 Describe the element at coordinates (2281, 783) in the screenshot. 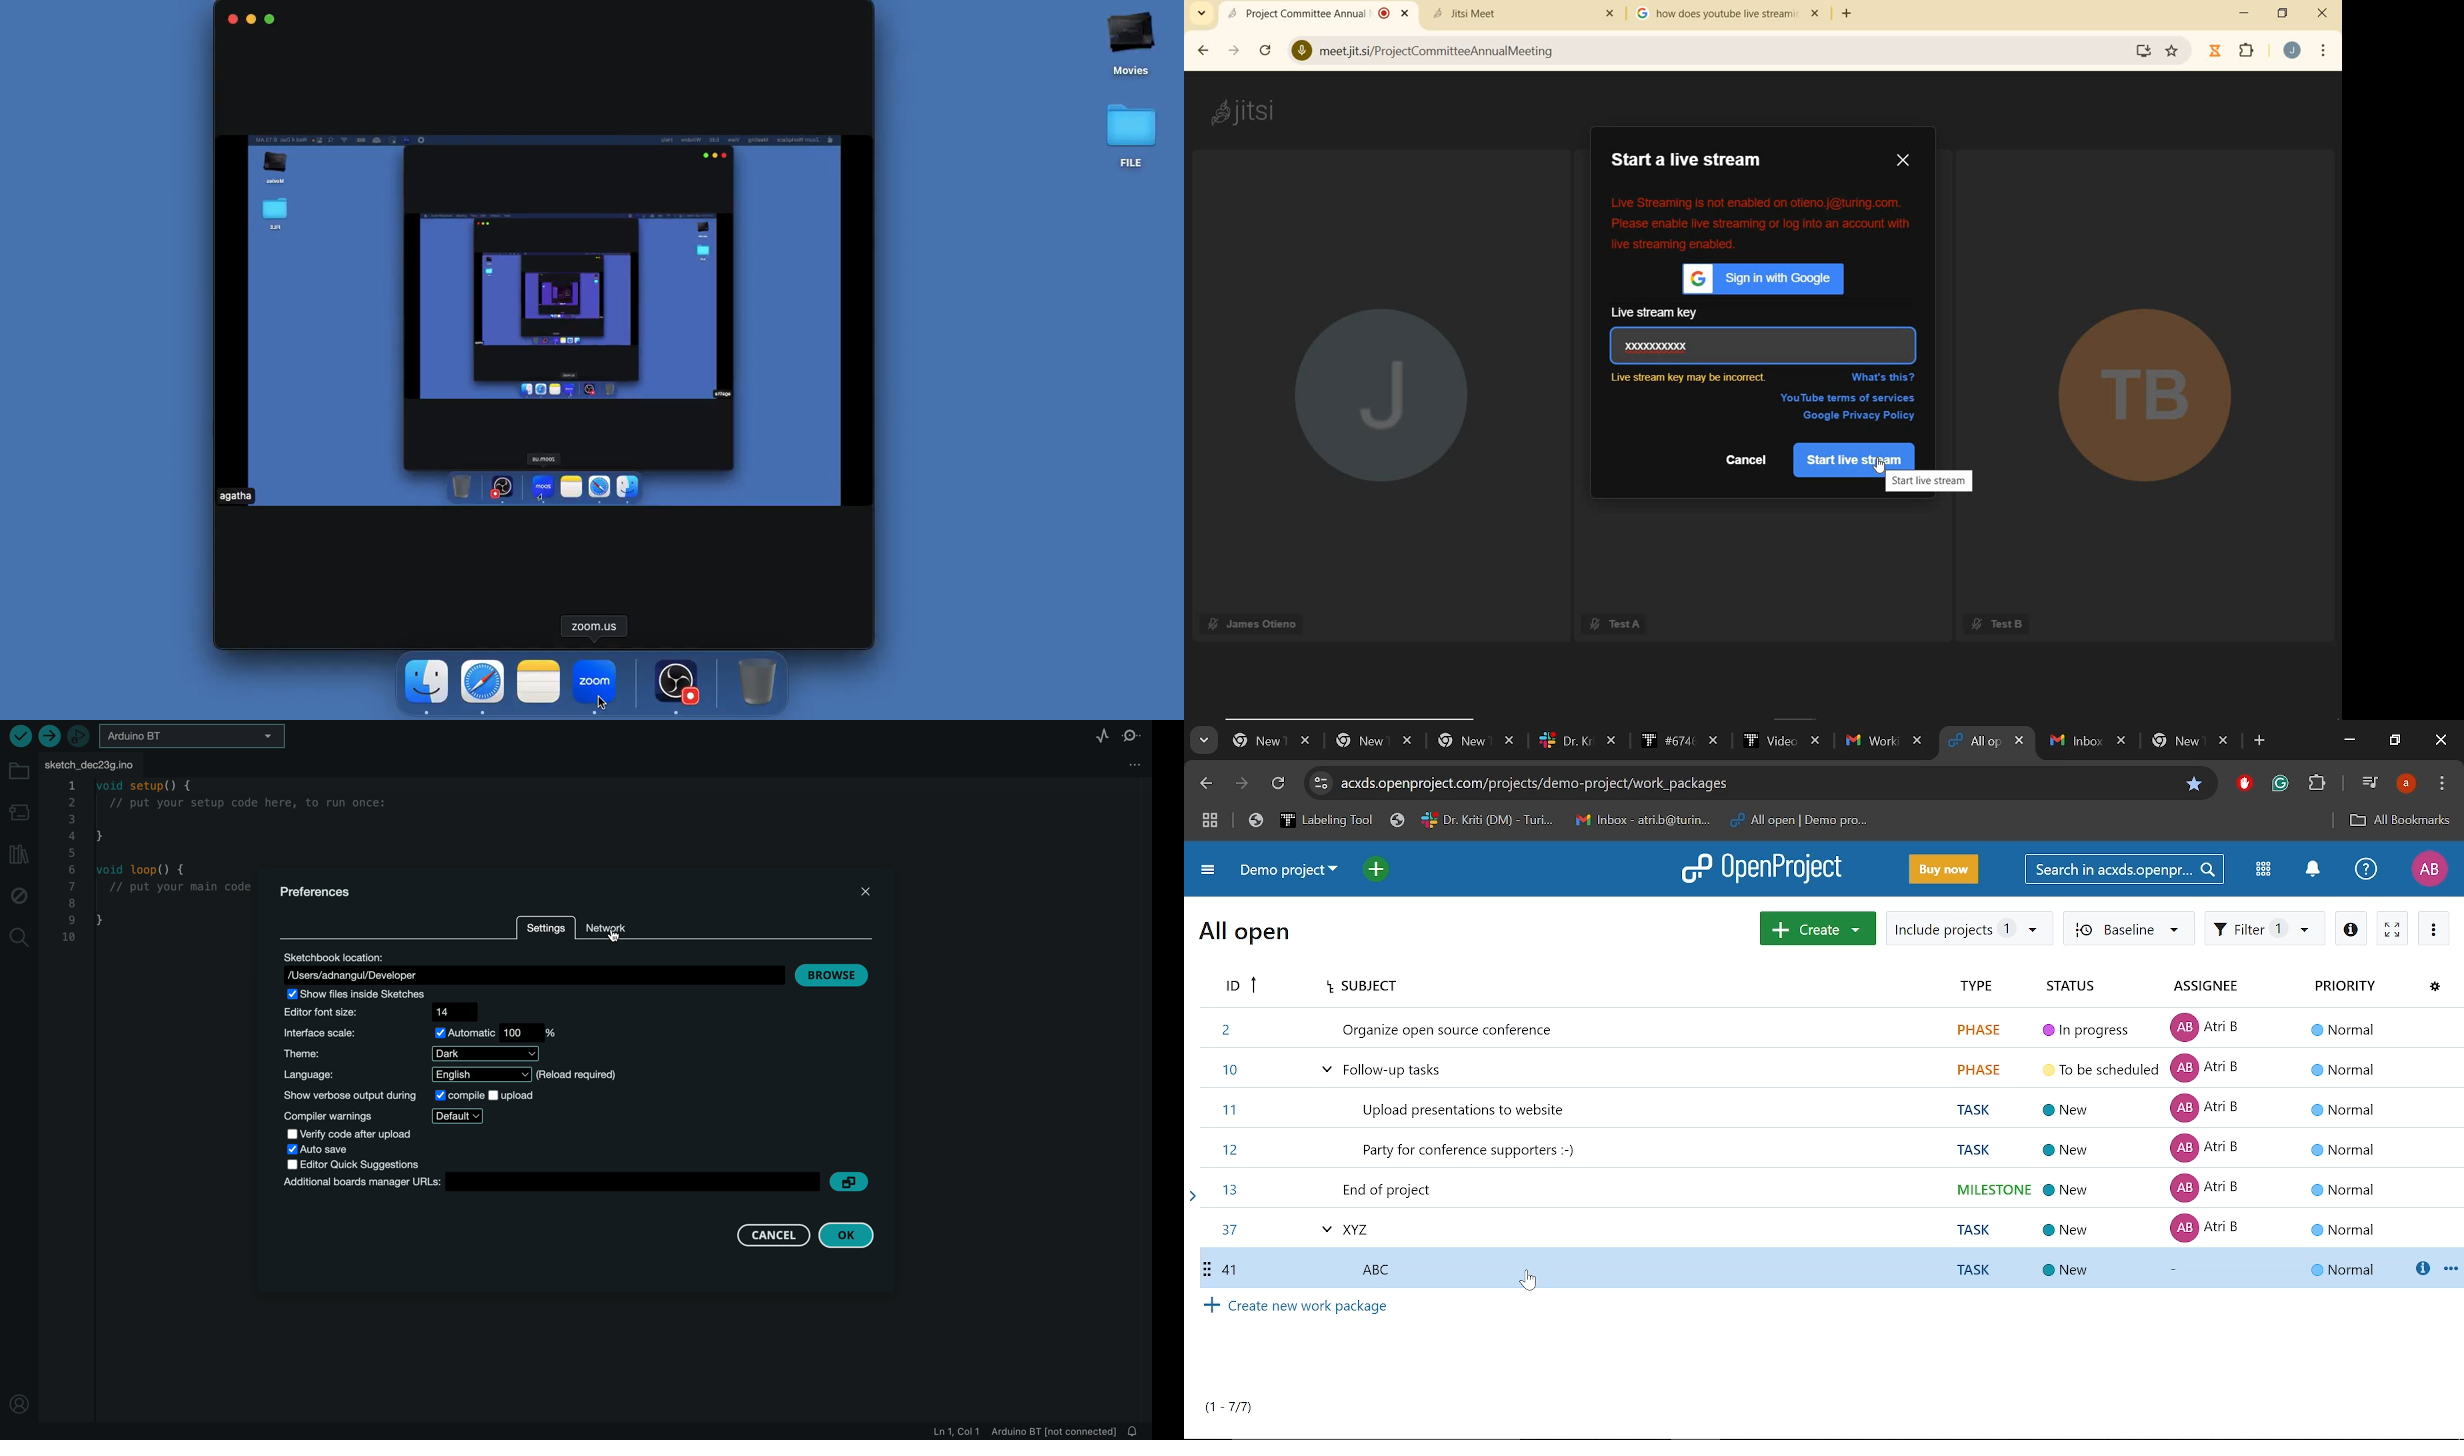

I see `Grammerly` at that location.